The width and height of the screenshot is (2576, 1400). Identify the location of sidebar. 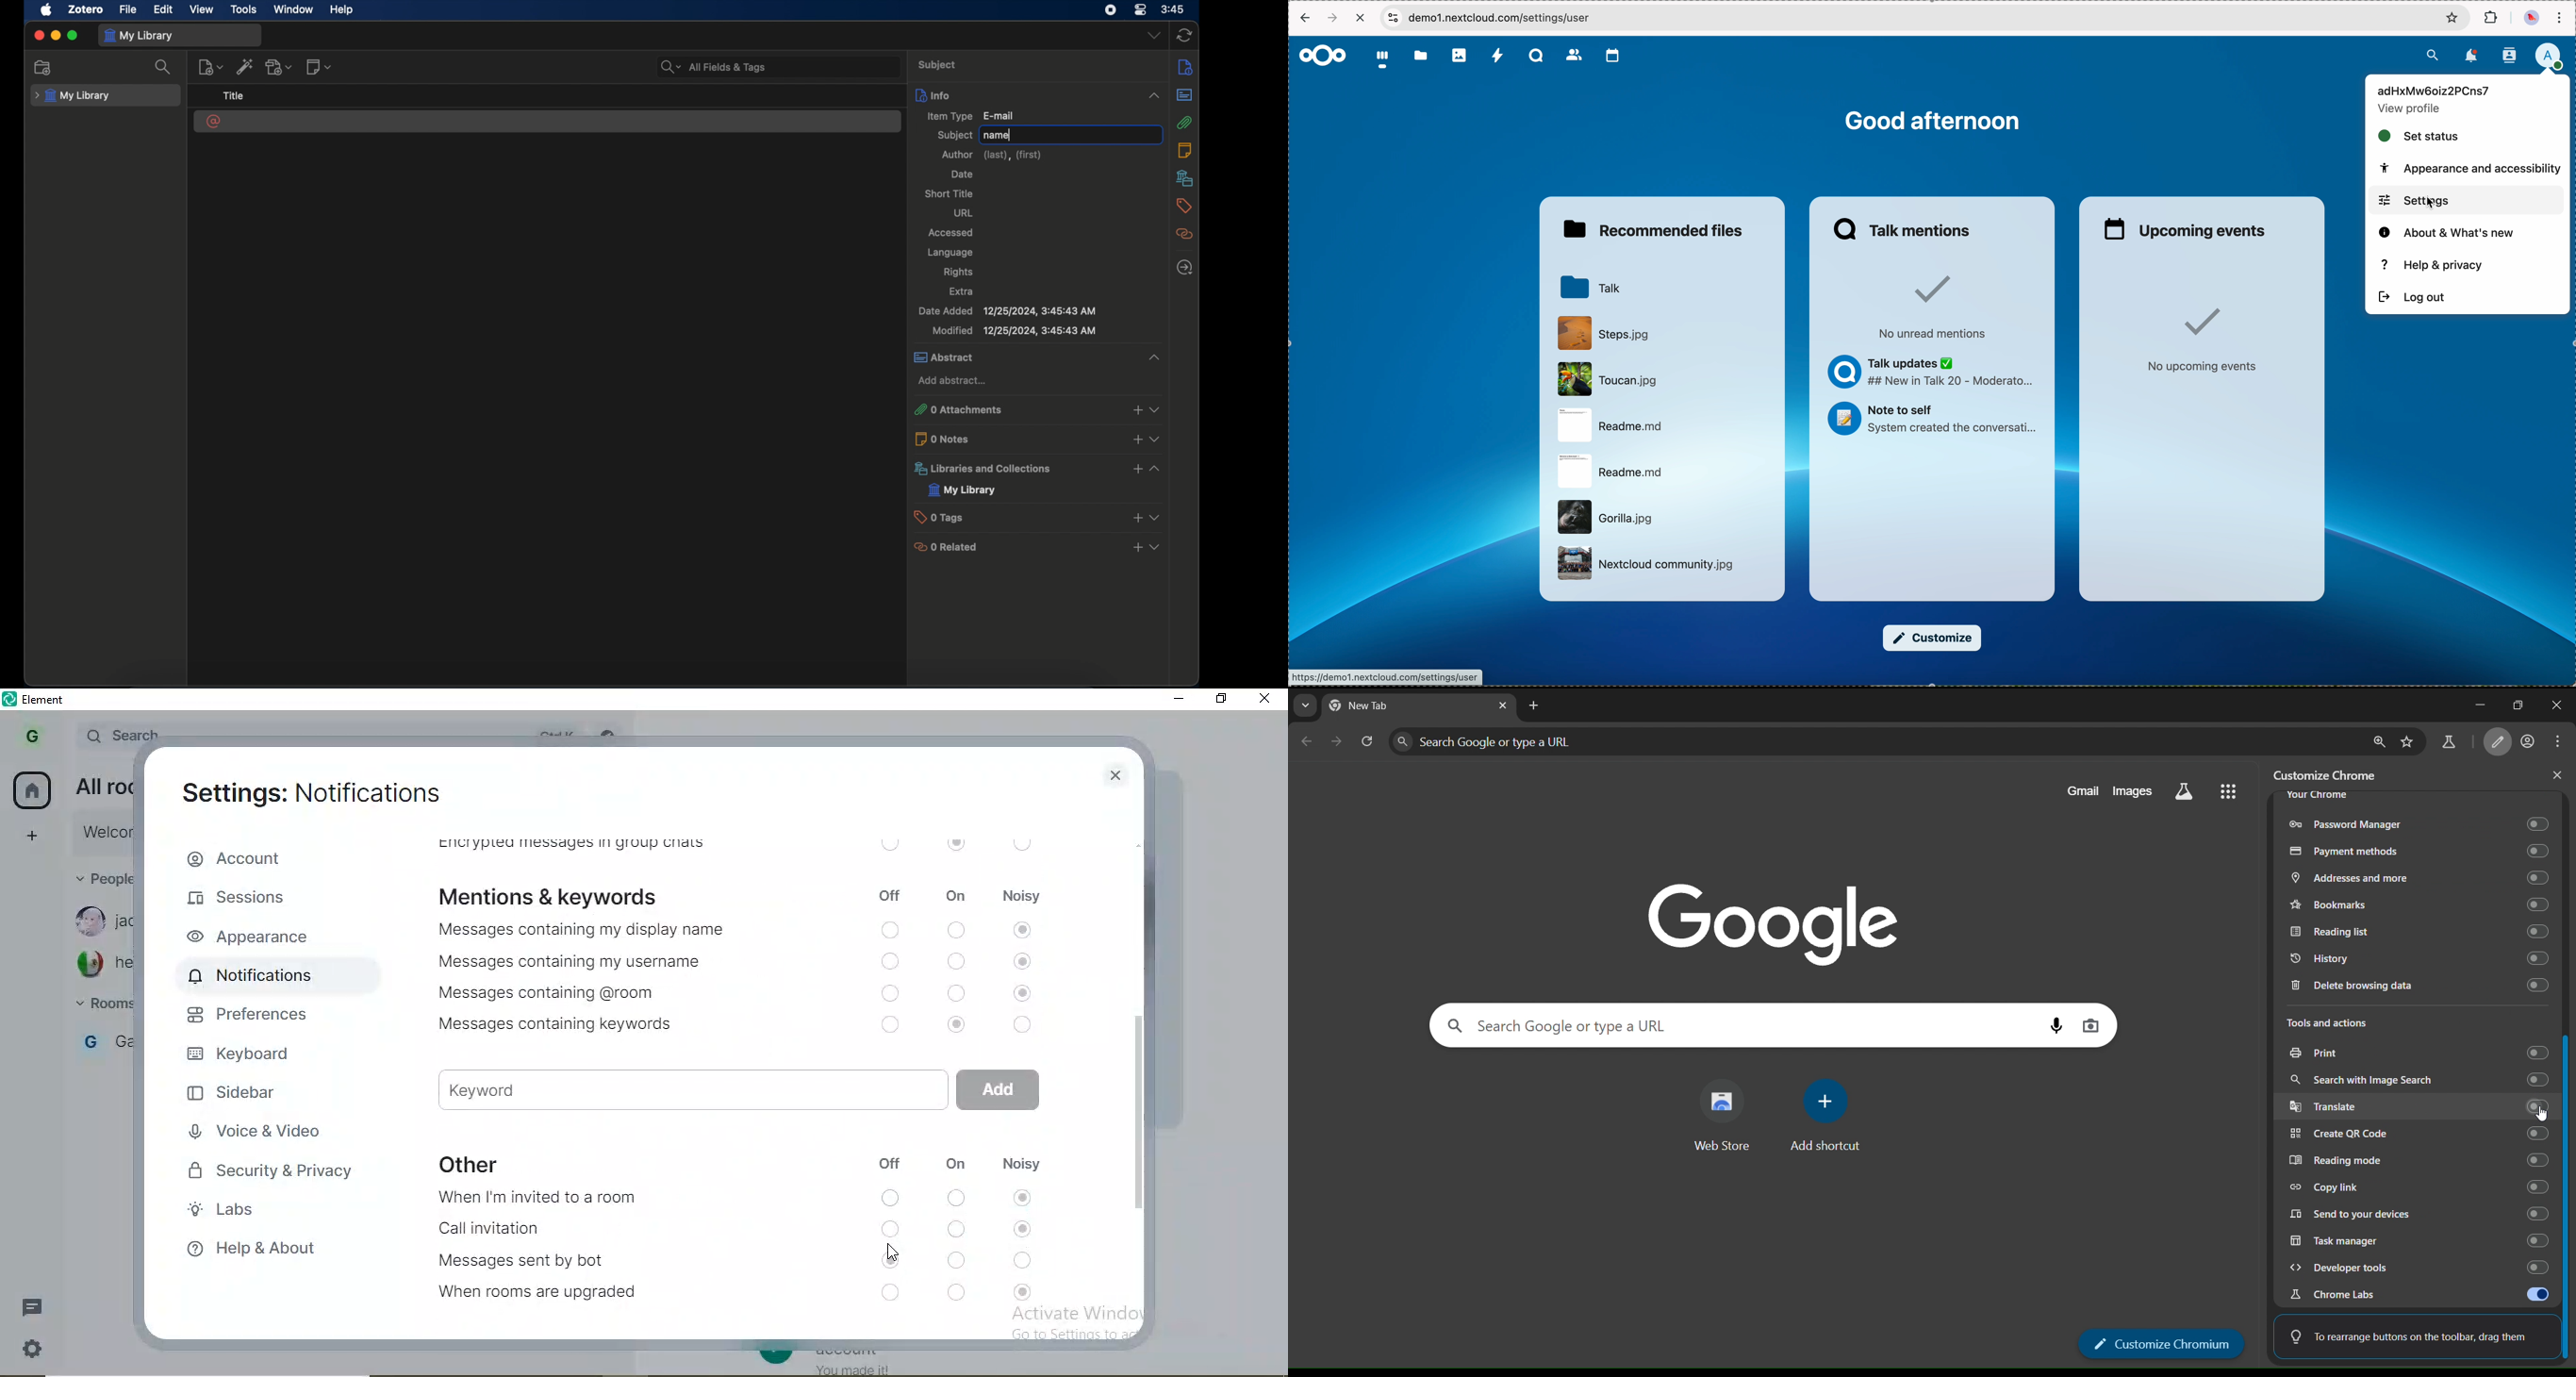
(245, 1096).